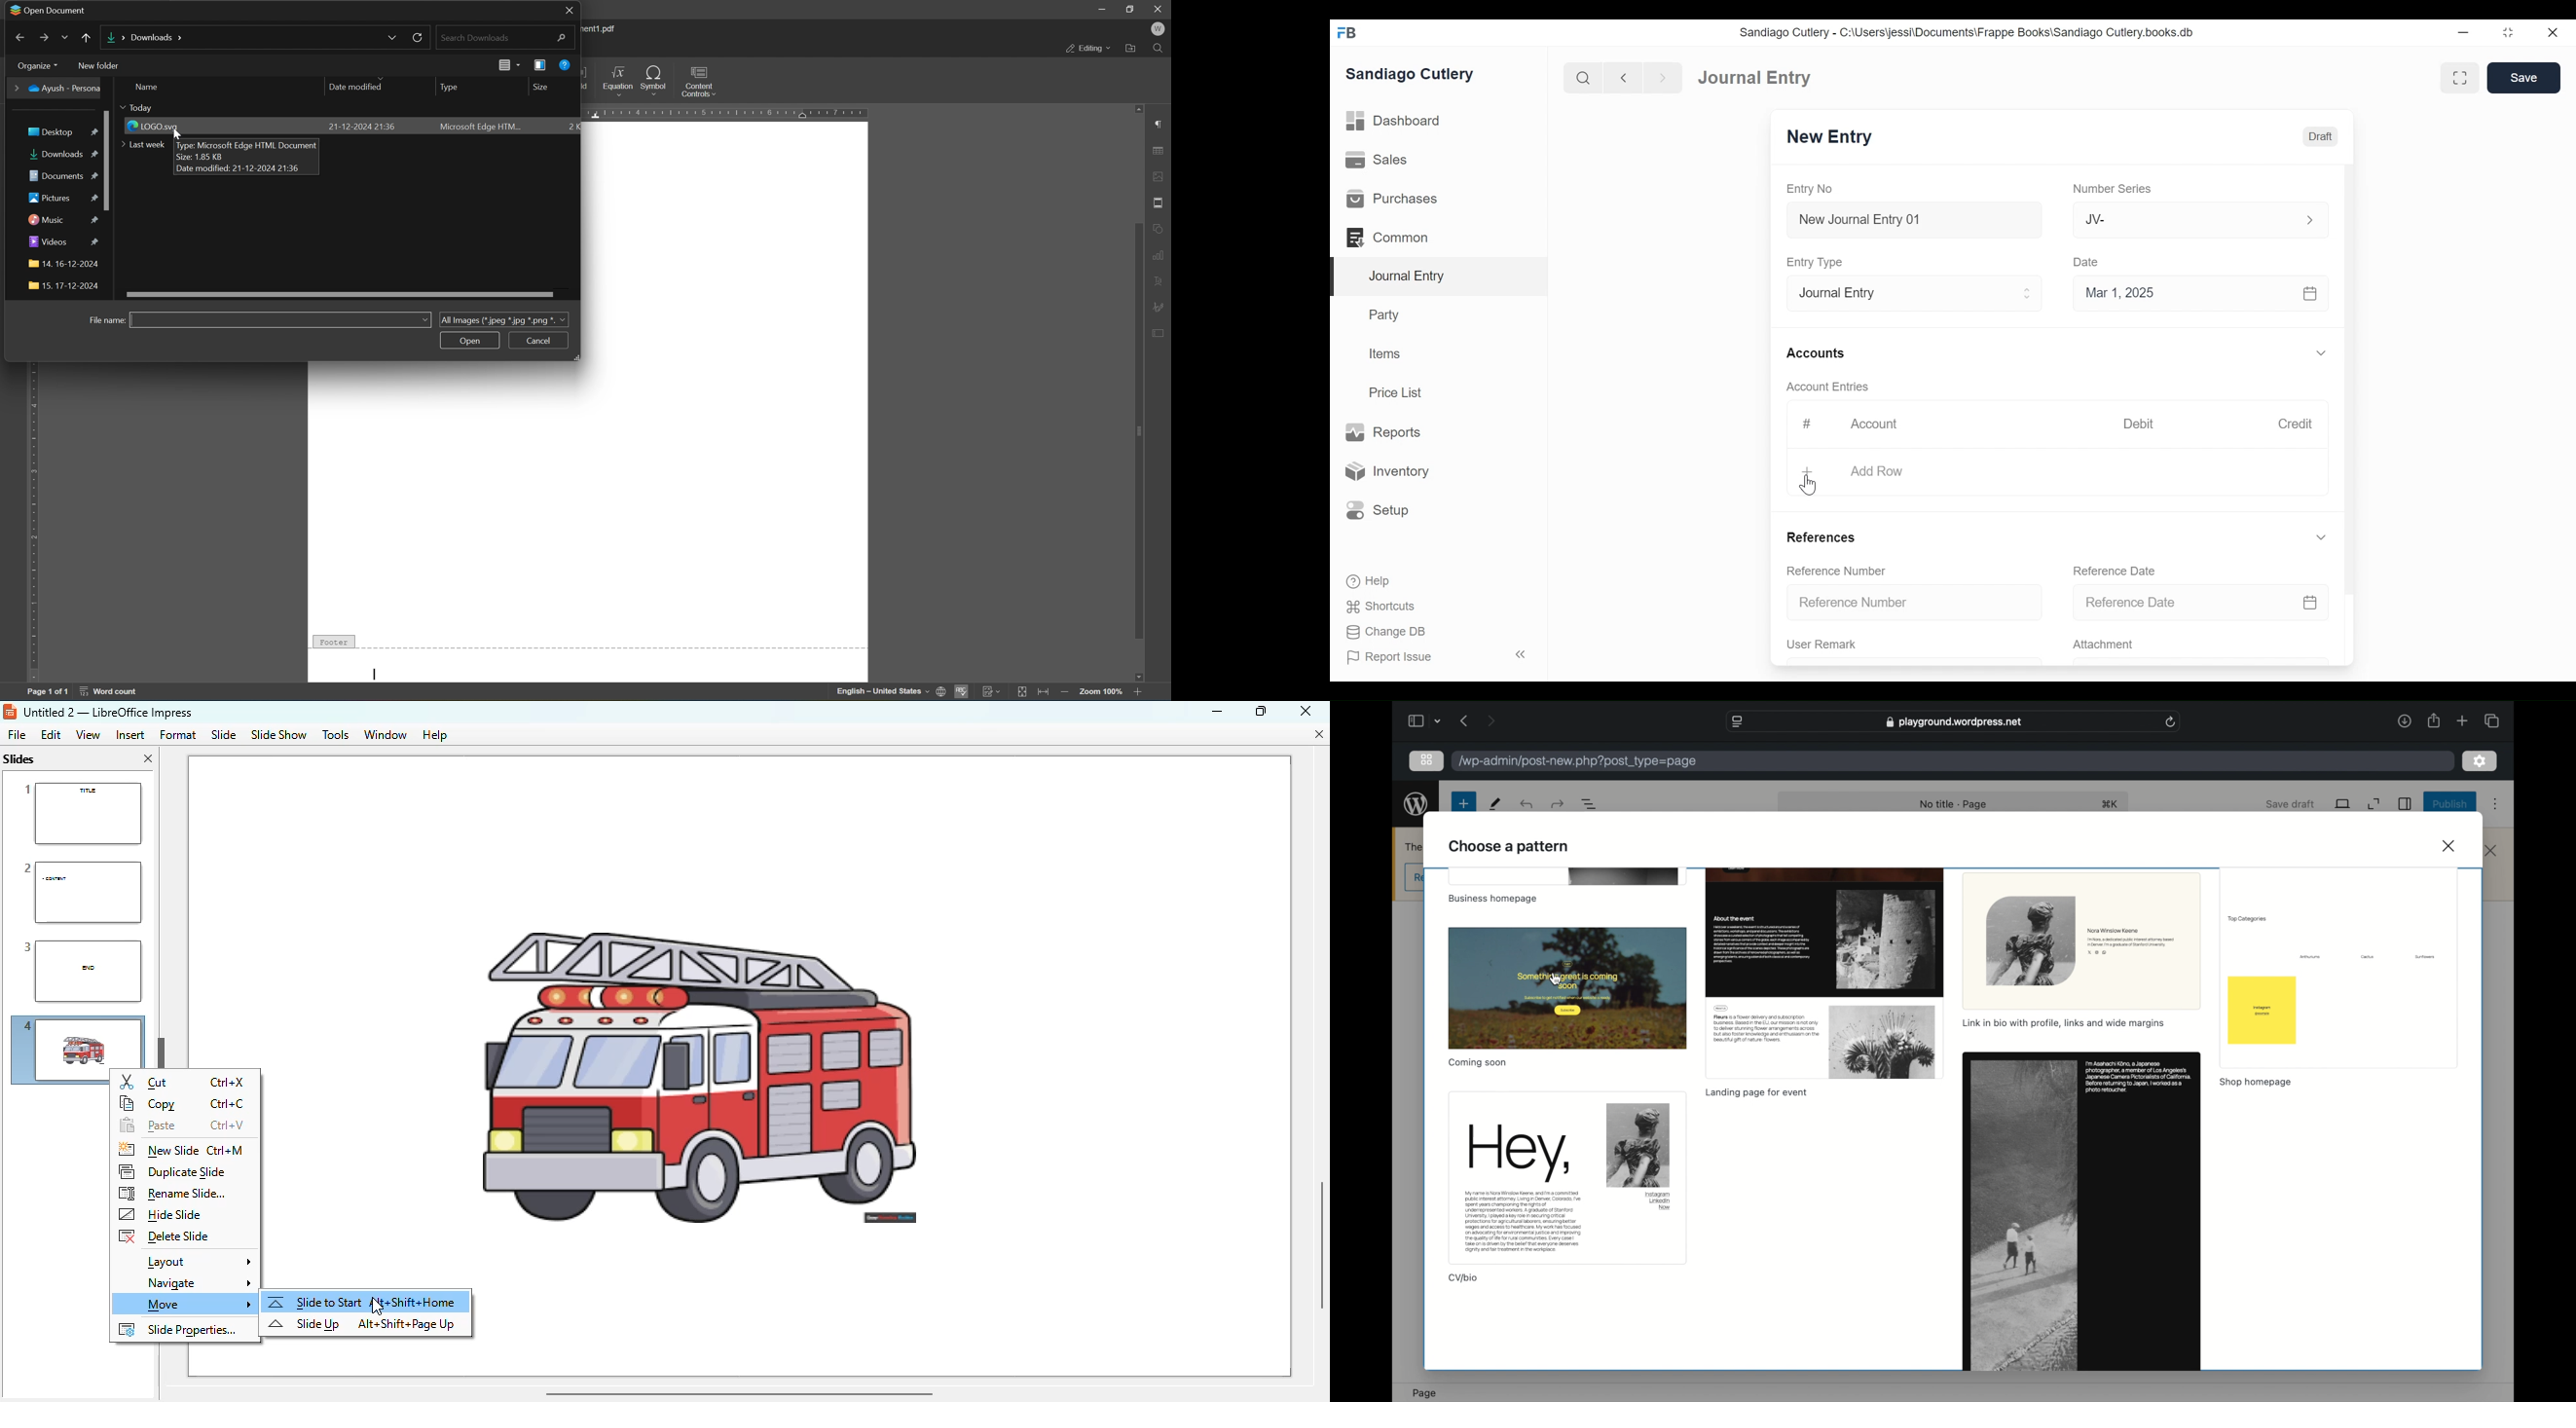 The width and height of the screenshot is (2576, 1428). I want to click on Reference Number, so click(1831, 570).